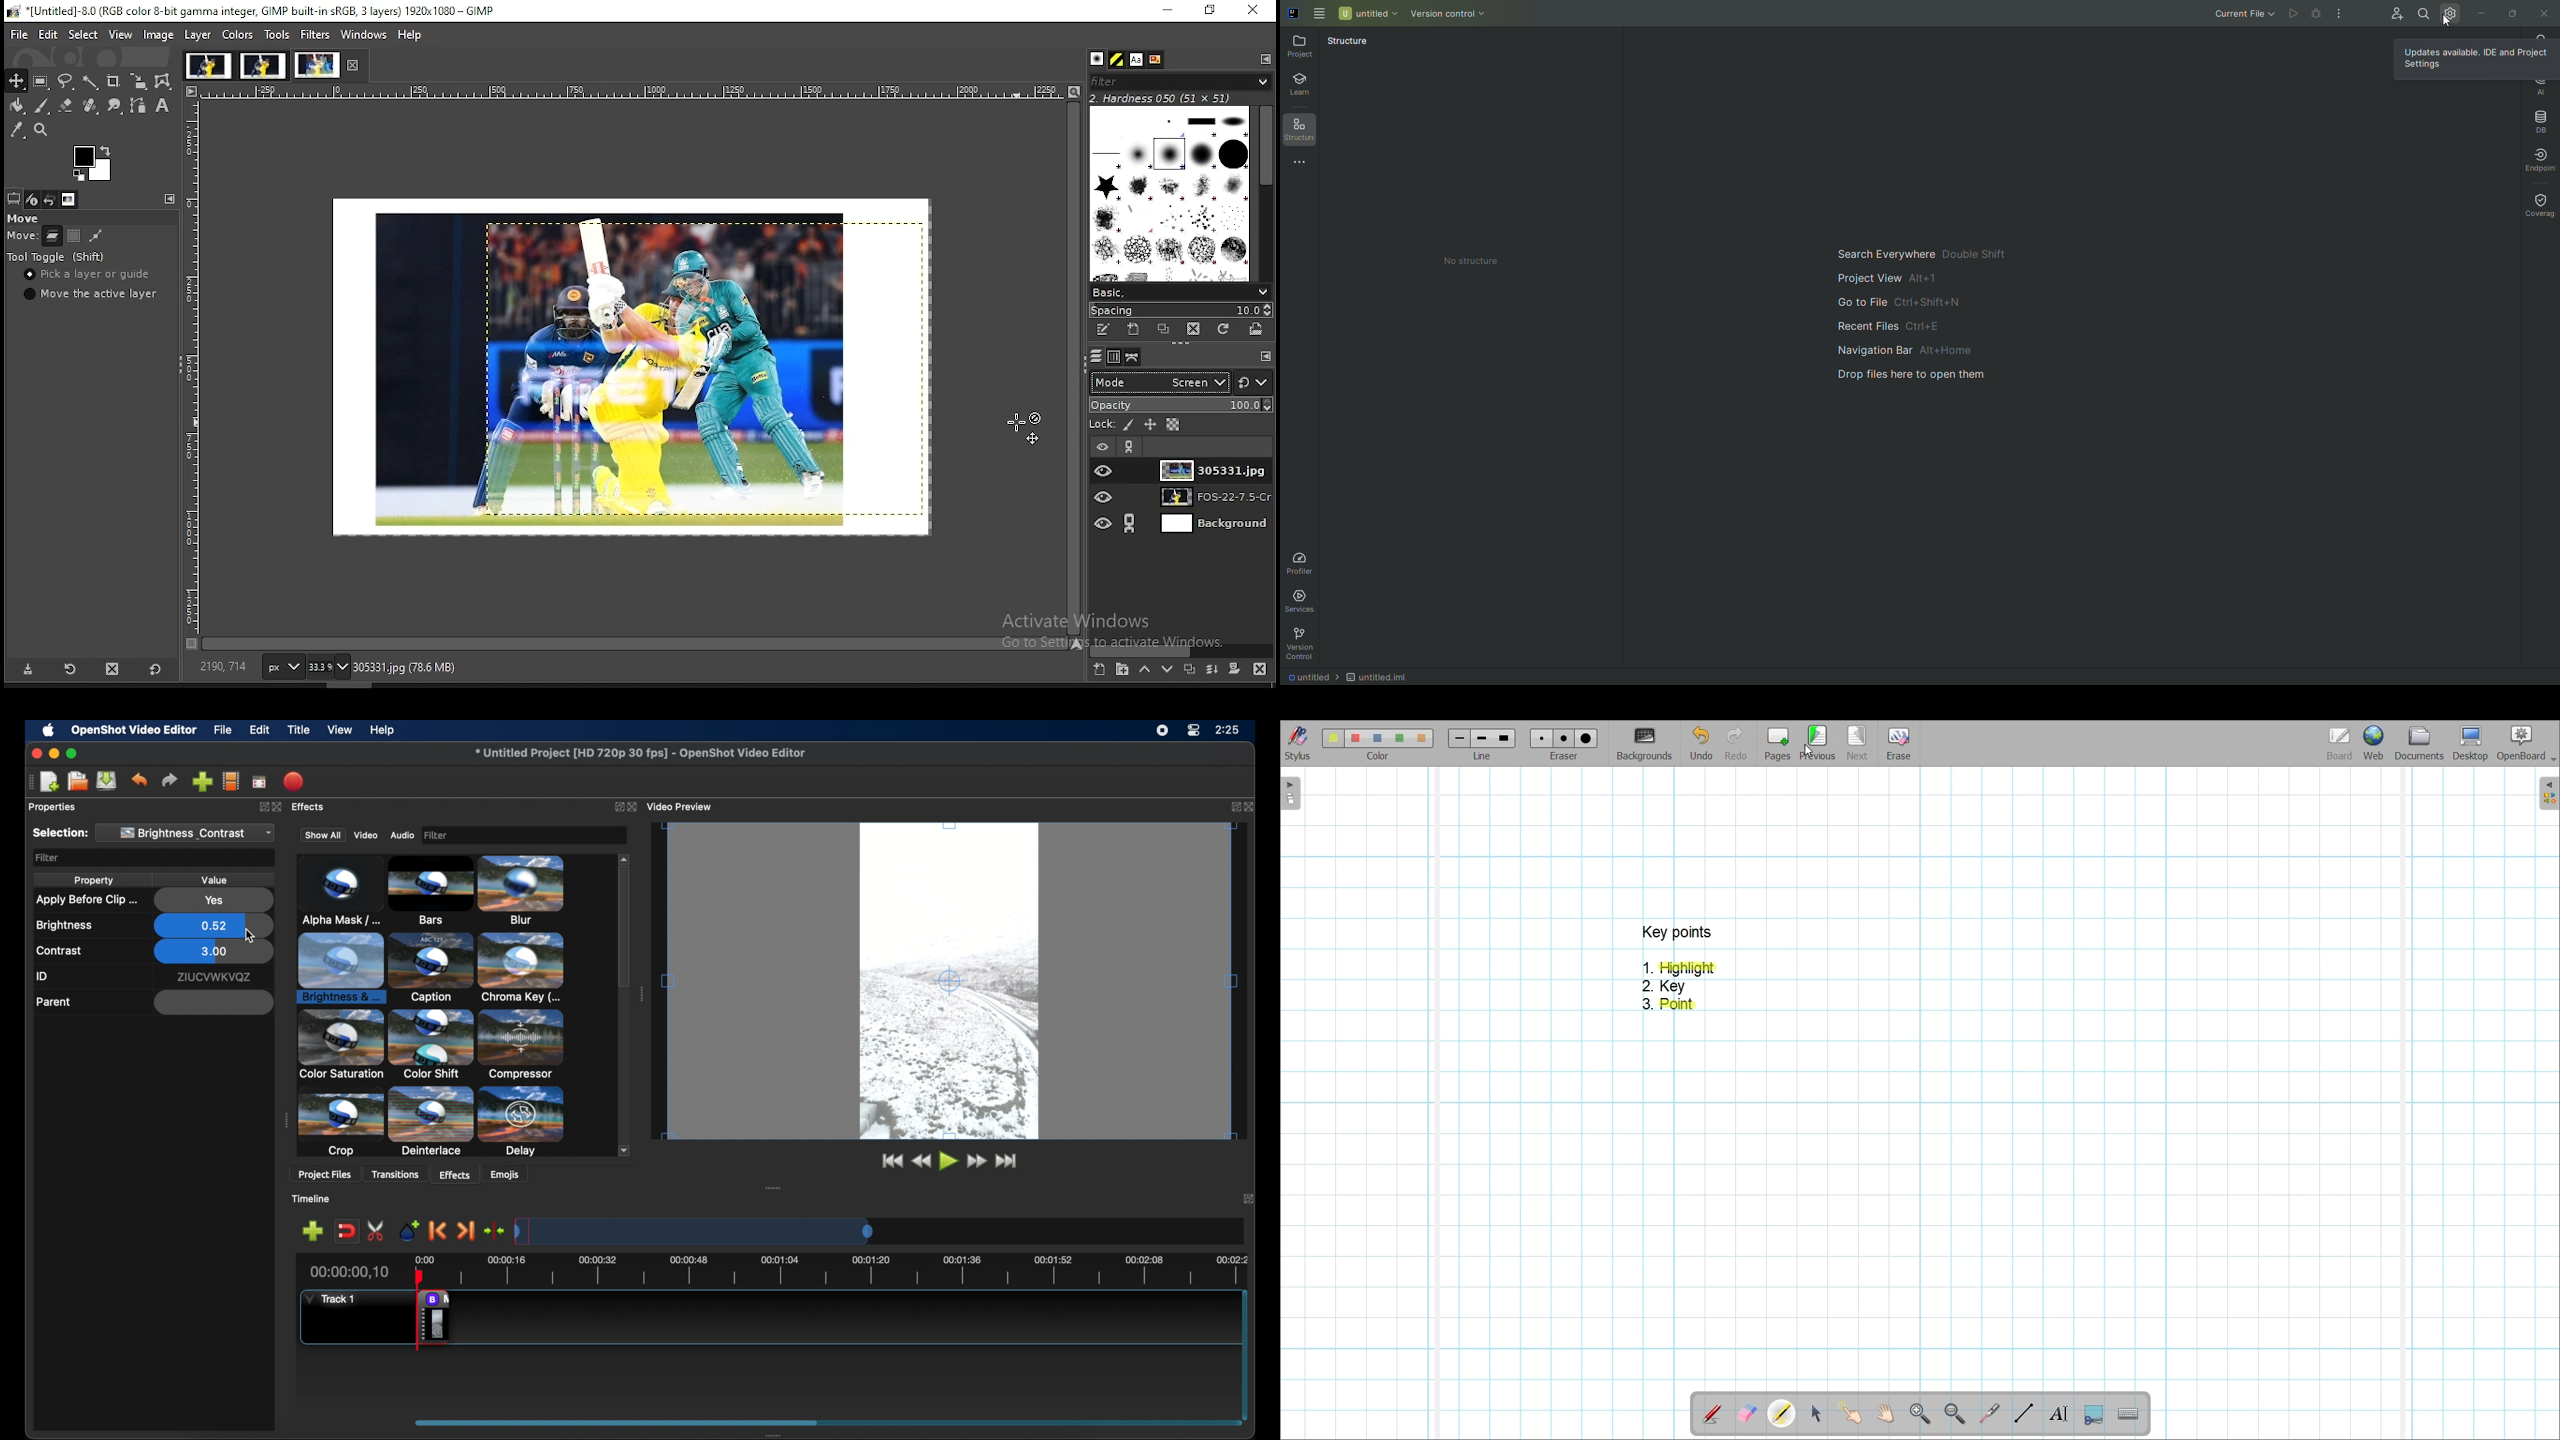 The image size is (2576, 1456). Describe the element at coordinates (1391, 675) in the screenshot. I see `File type` at that location.